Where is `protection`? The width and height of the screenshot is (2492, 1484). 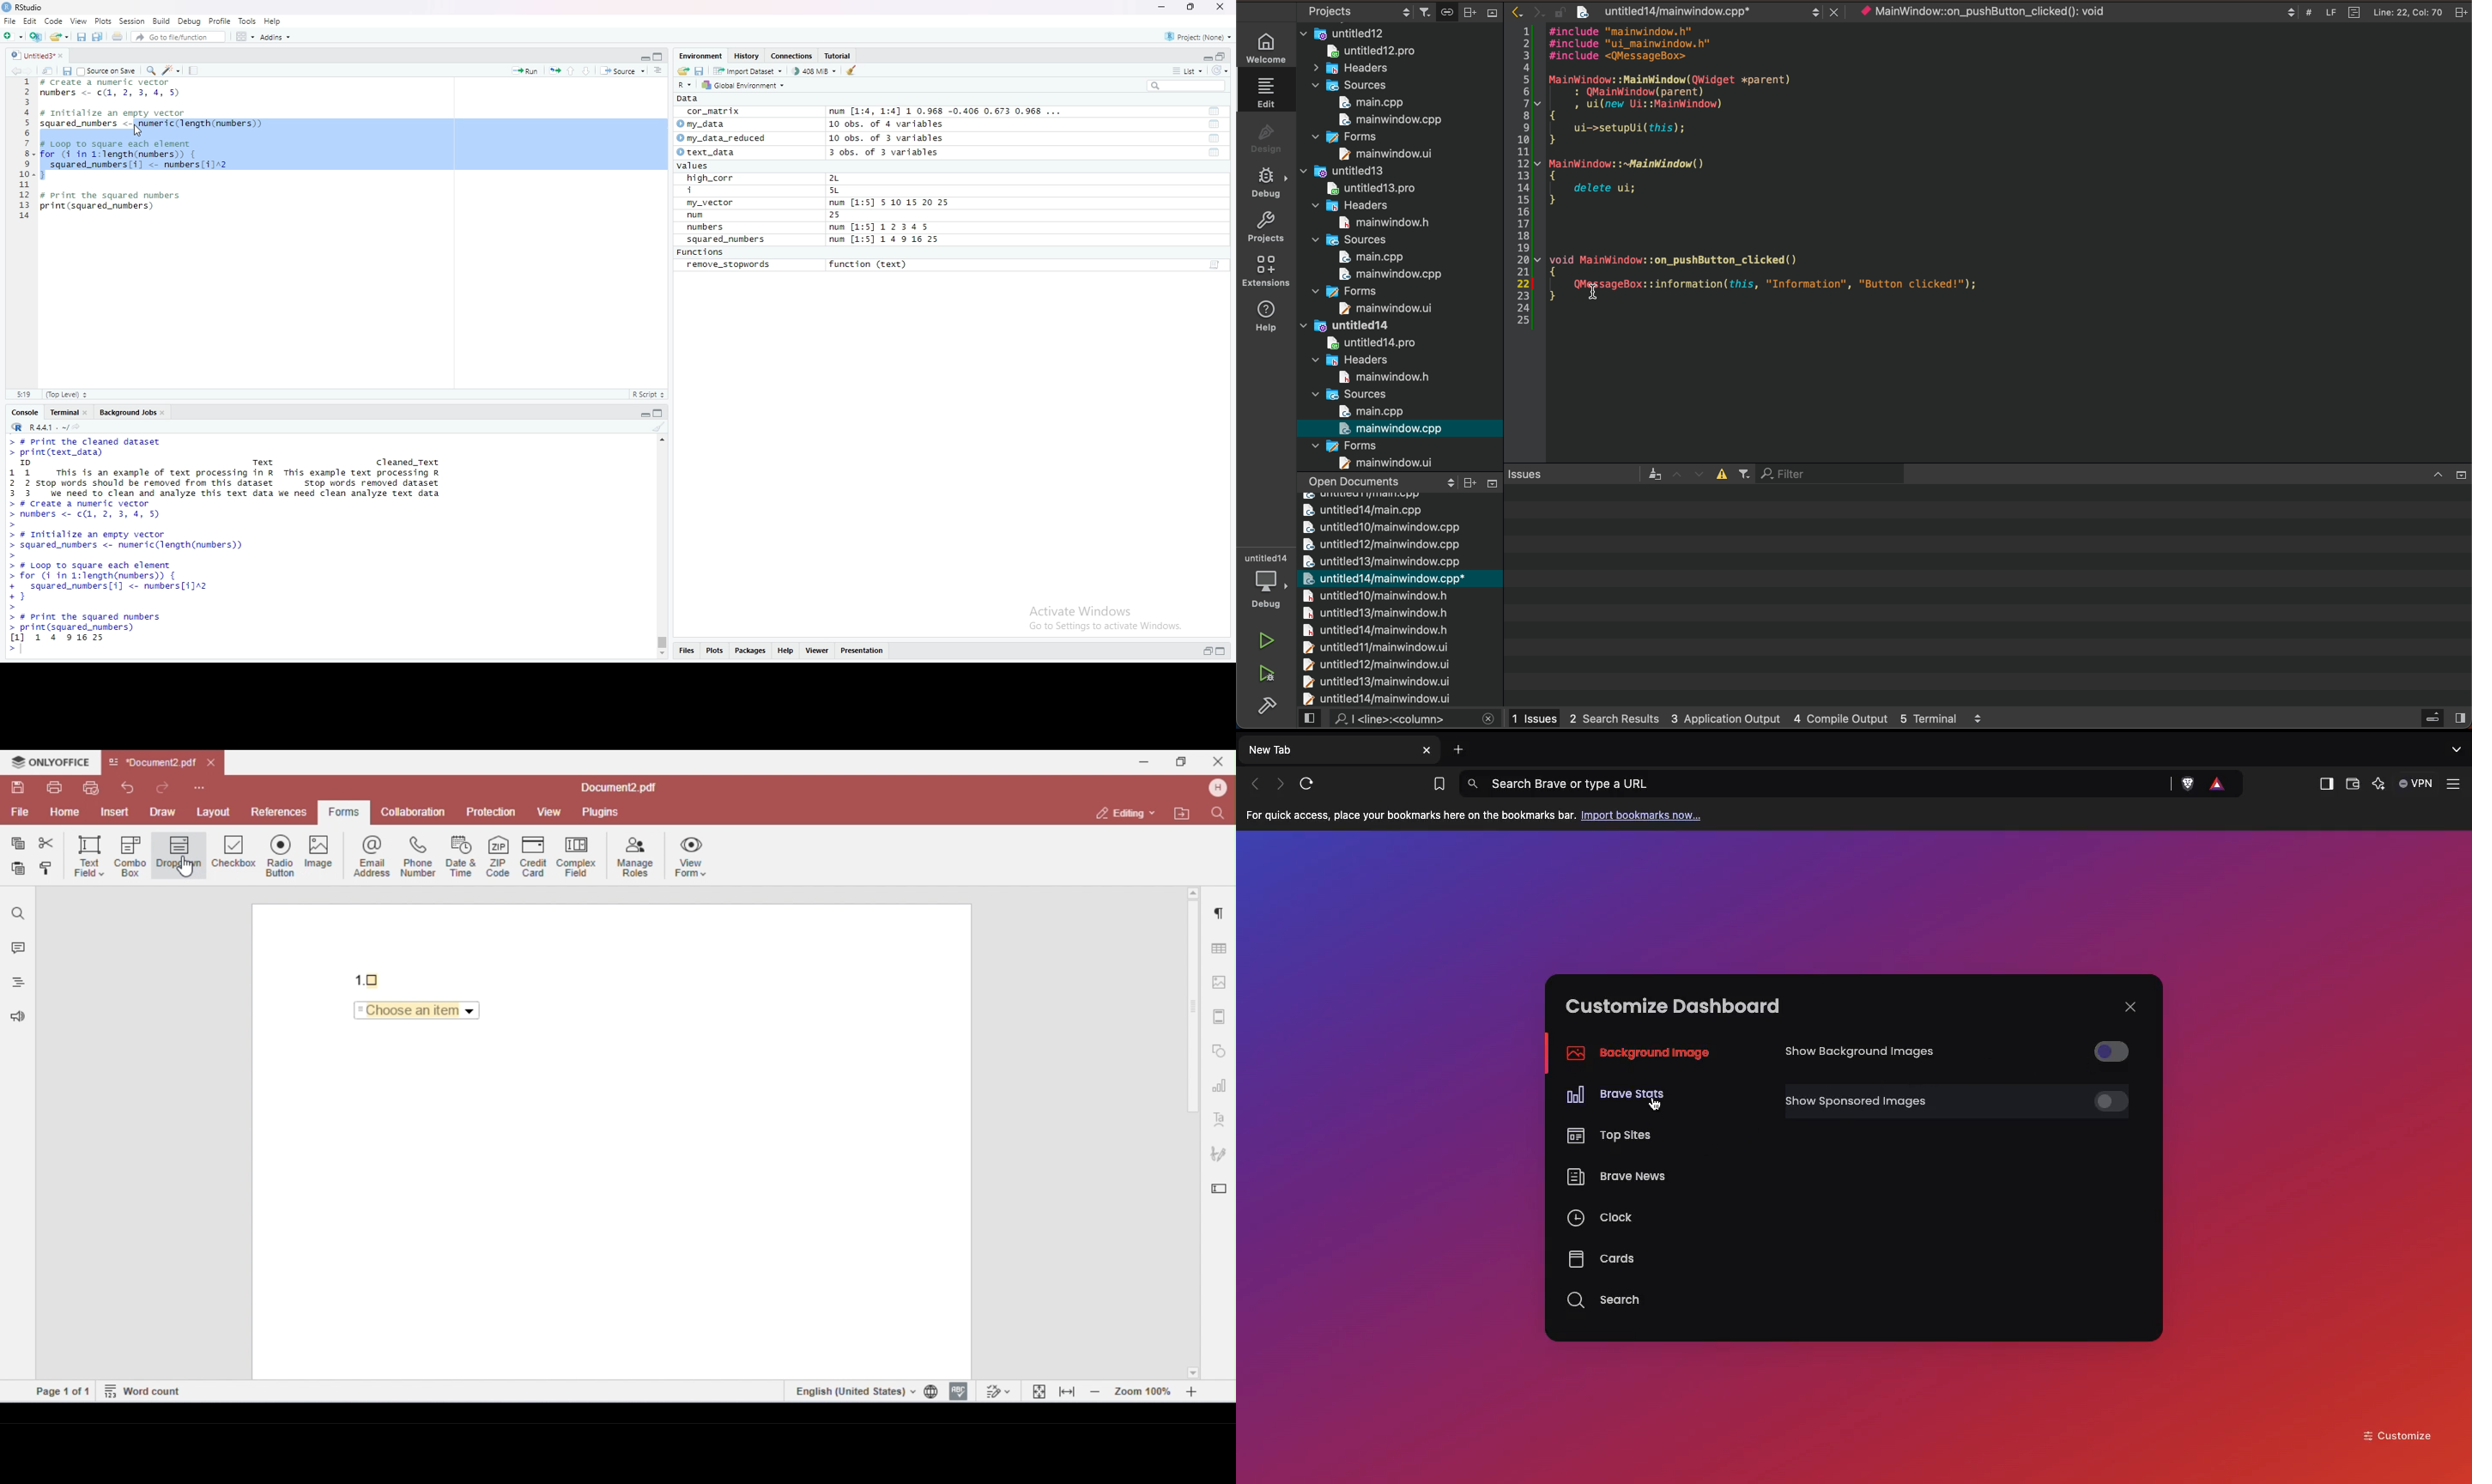
protection is located at coordinates (492, 812).